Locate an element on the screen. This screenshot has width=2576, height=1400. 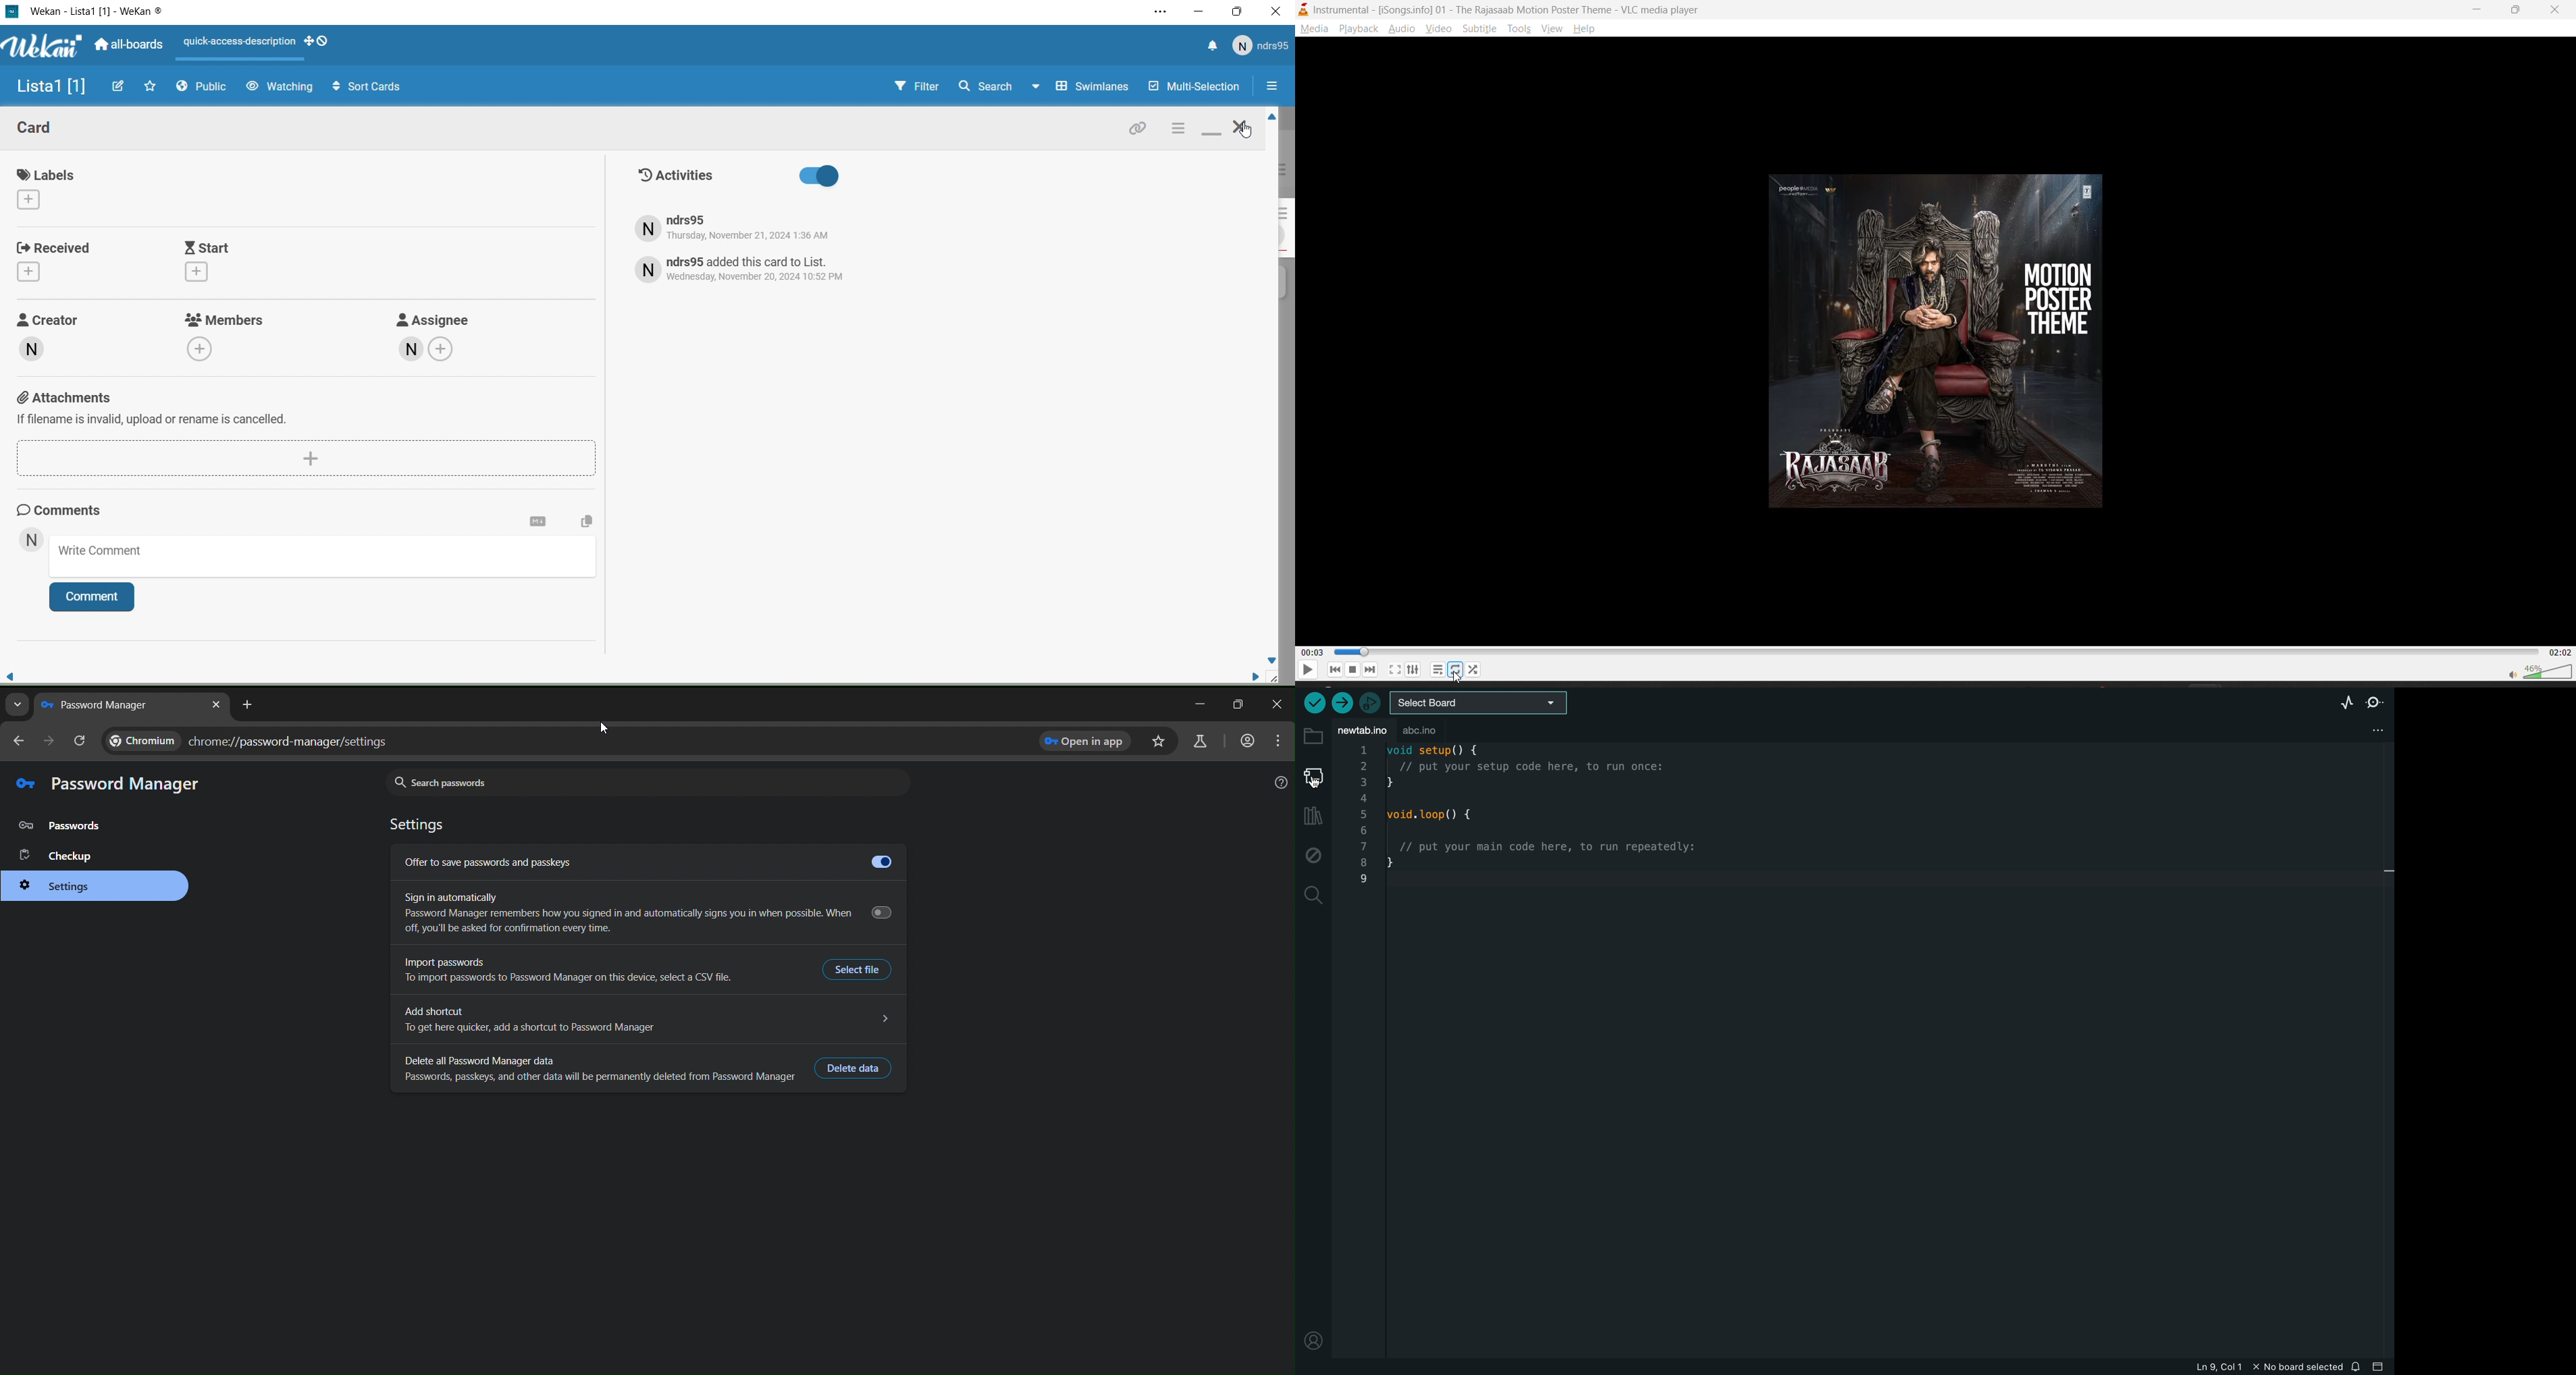
menu is located at coordinates (1278, 742).